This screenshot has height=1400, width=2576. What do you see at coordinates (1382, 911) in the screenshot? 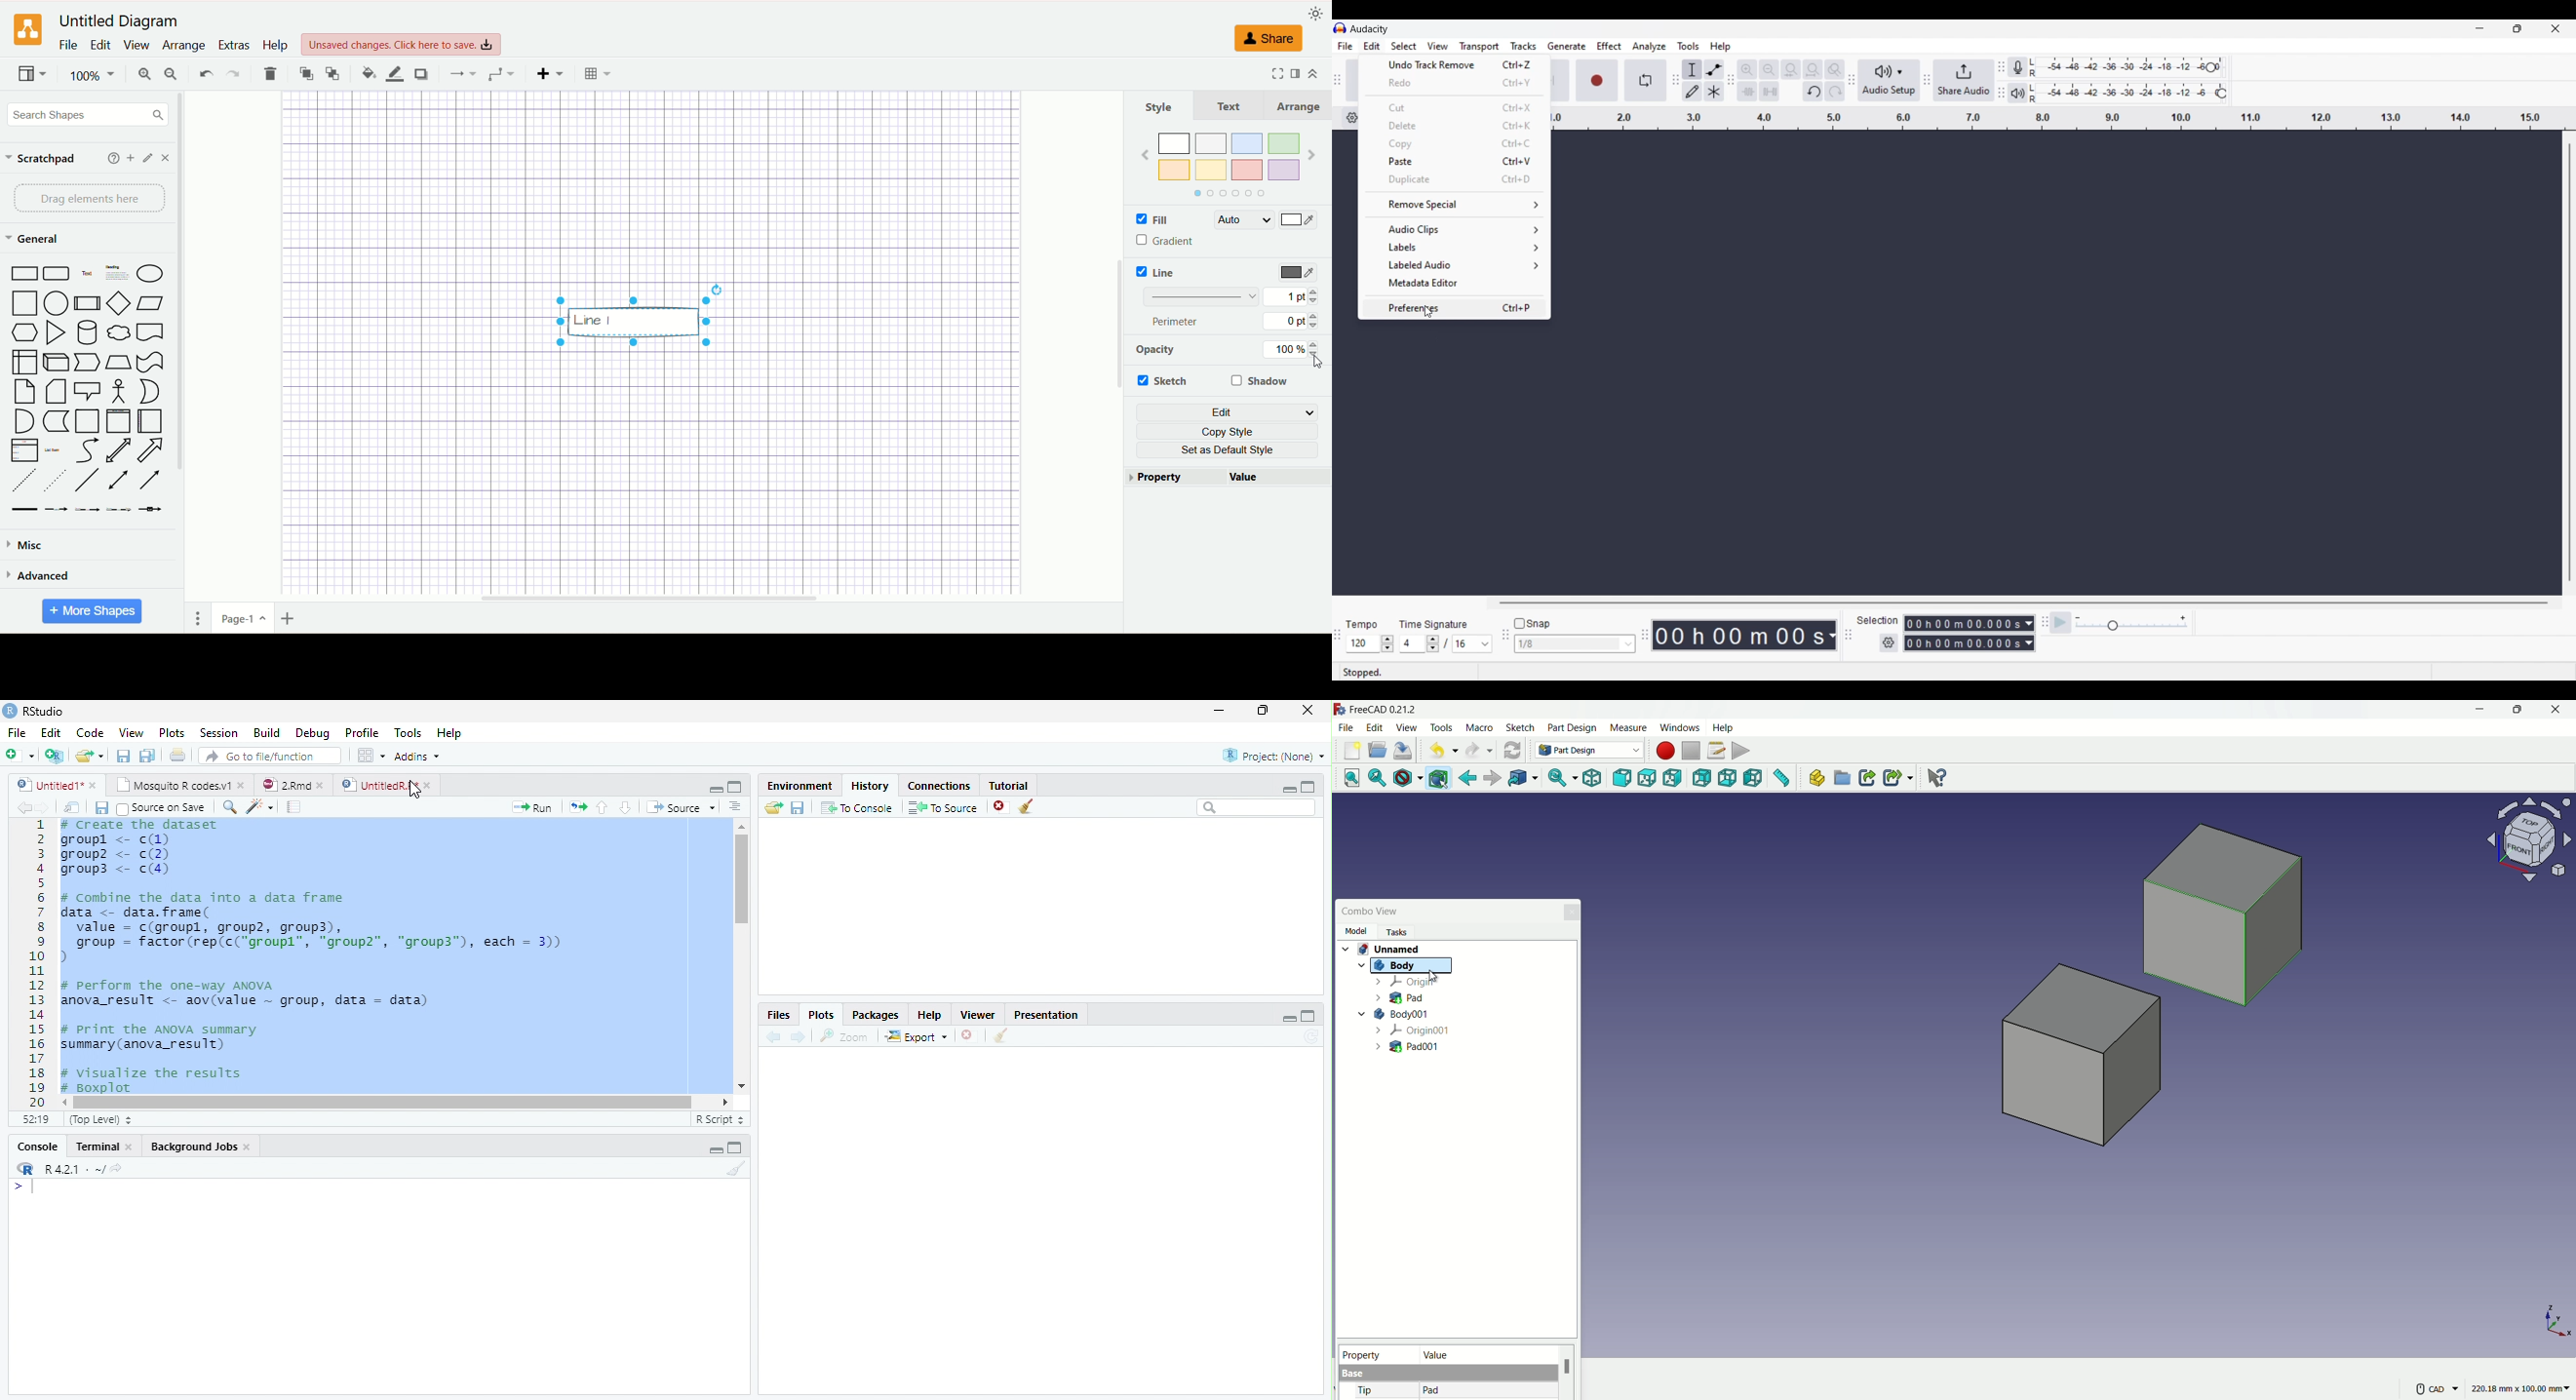
I see `Combo View` at bounding box center [1382, 911].